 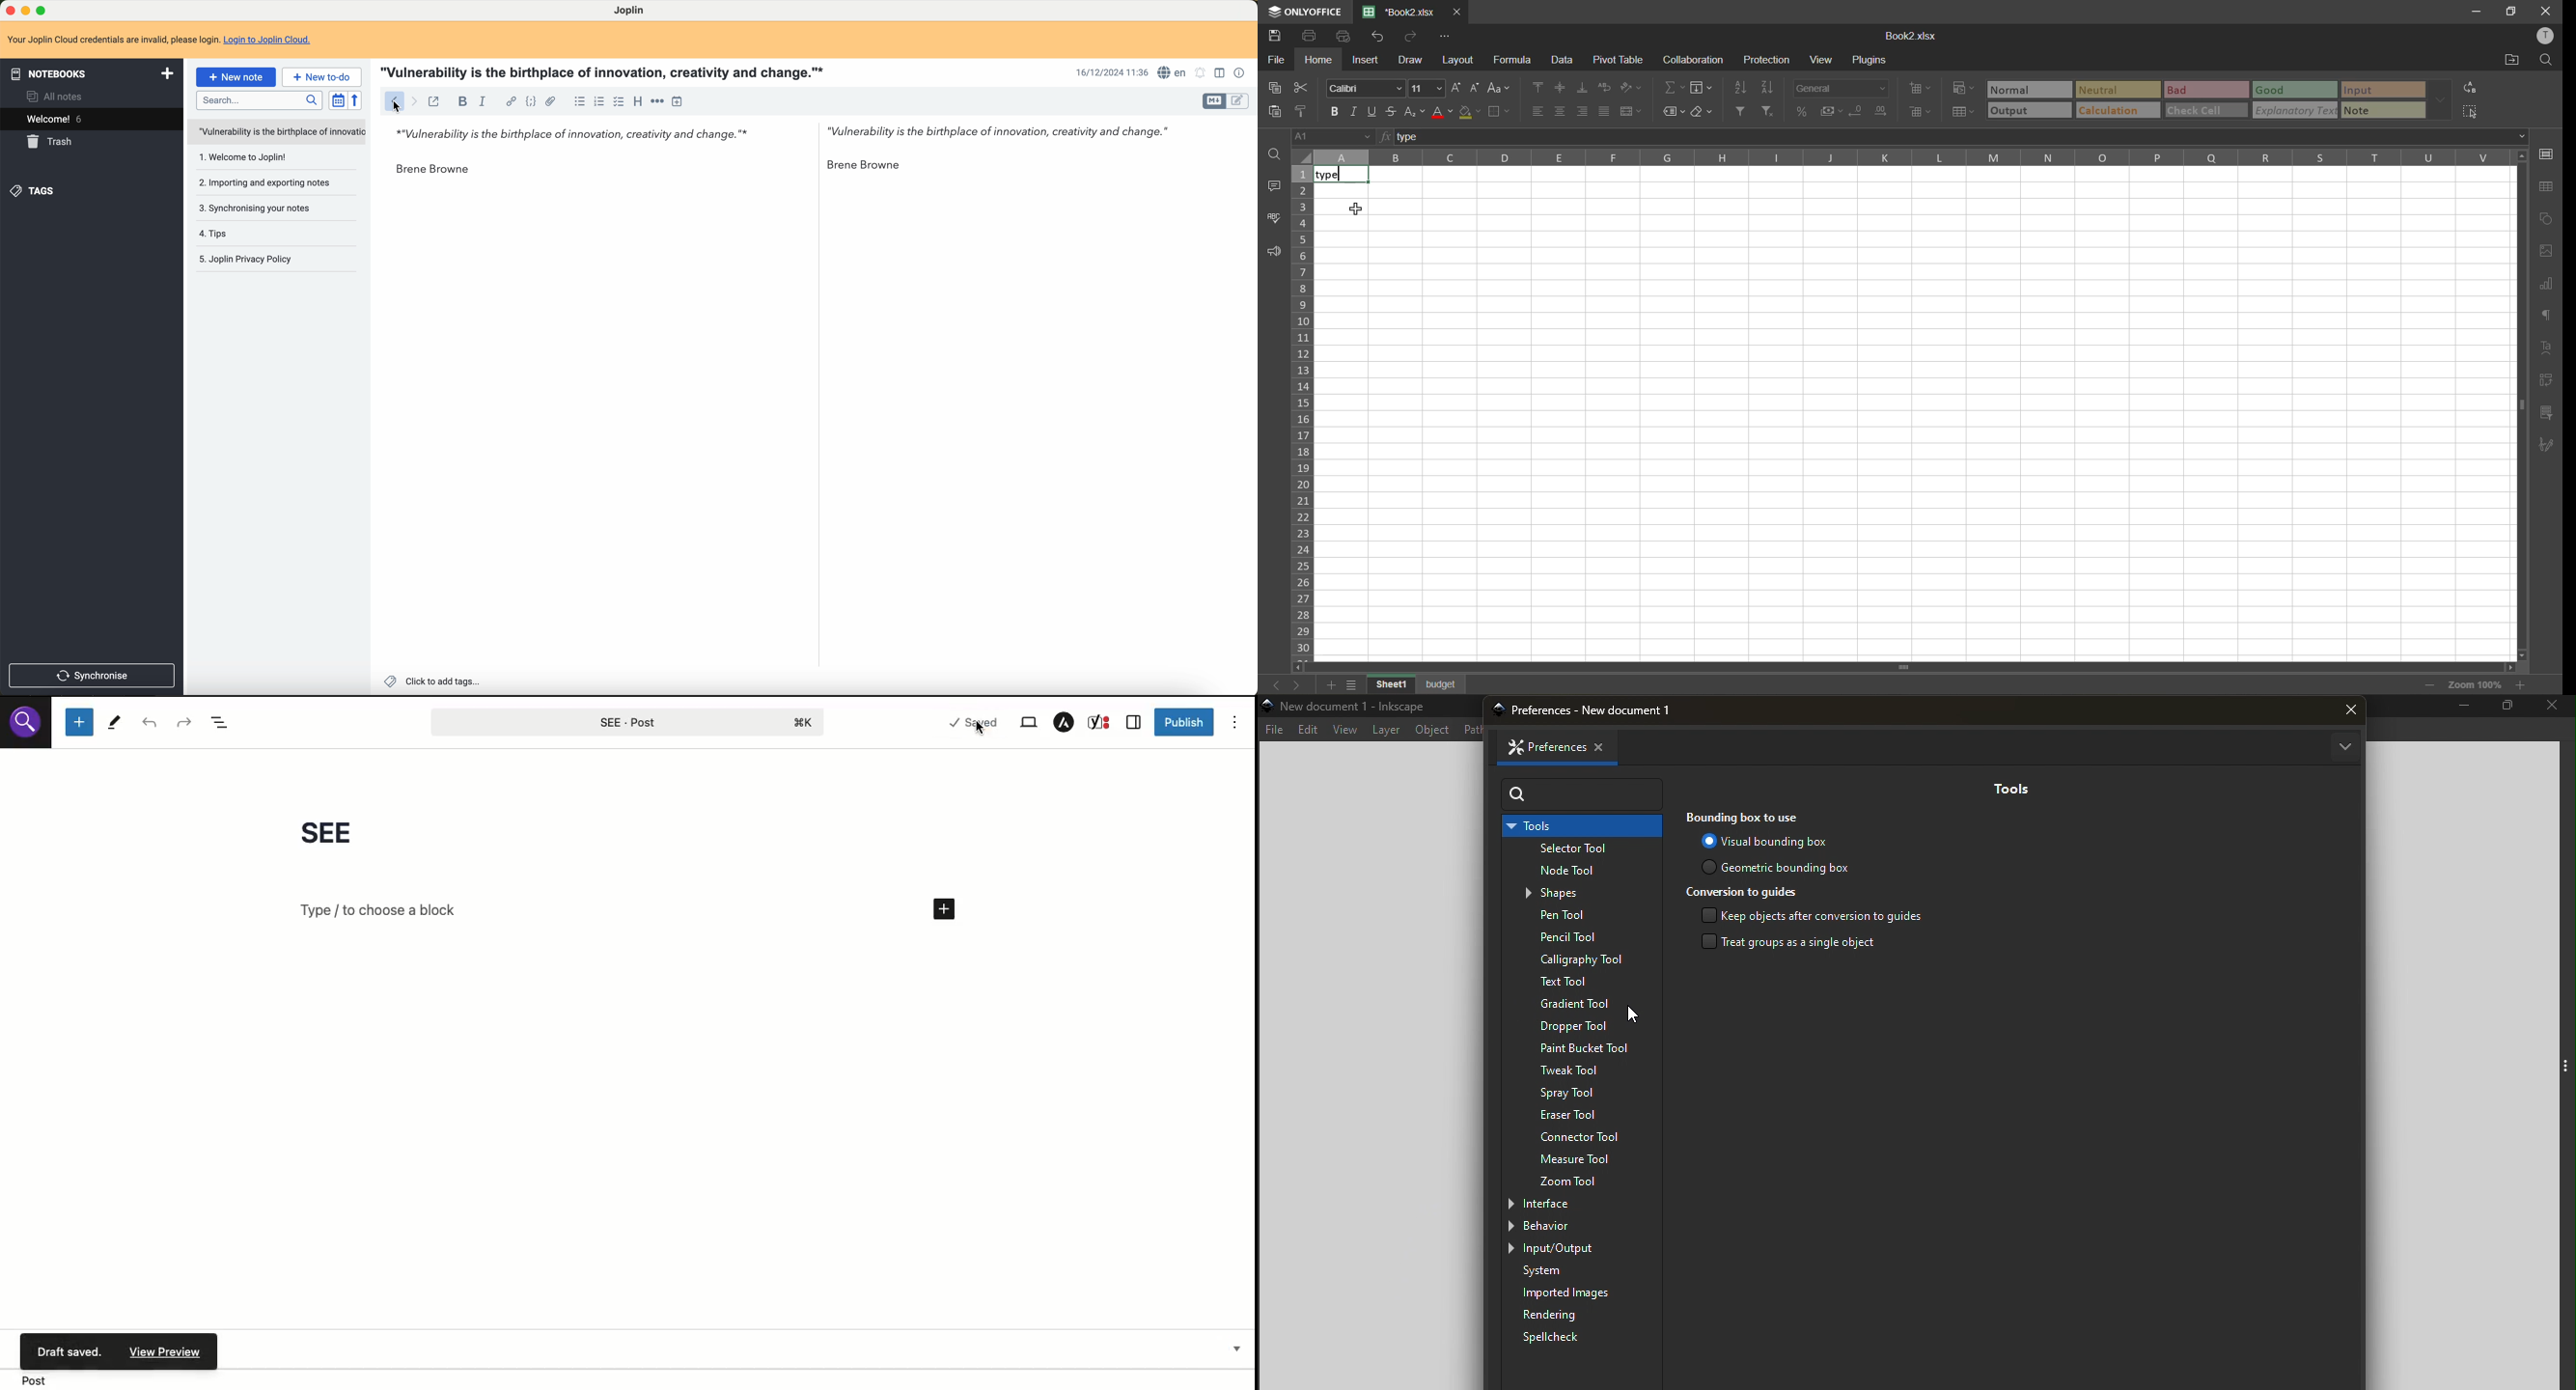 I want to click on check cell, so click(x=2205, y=109).